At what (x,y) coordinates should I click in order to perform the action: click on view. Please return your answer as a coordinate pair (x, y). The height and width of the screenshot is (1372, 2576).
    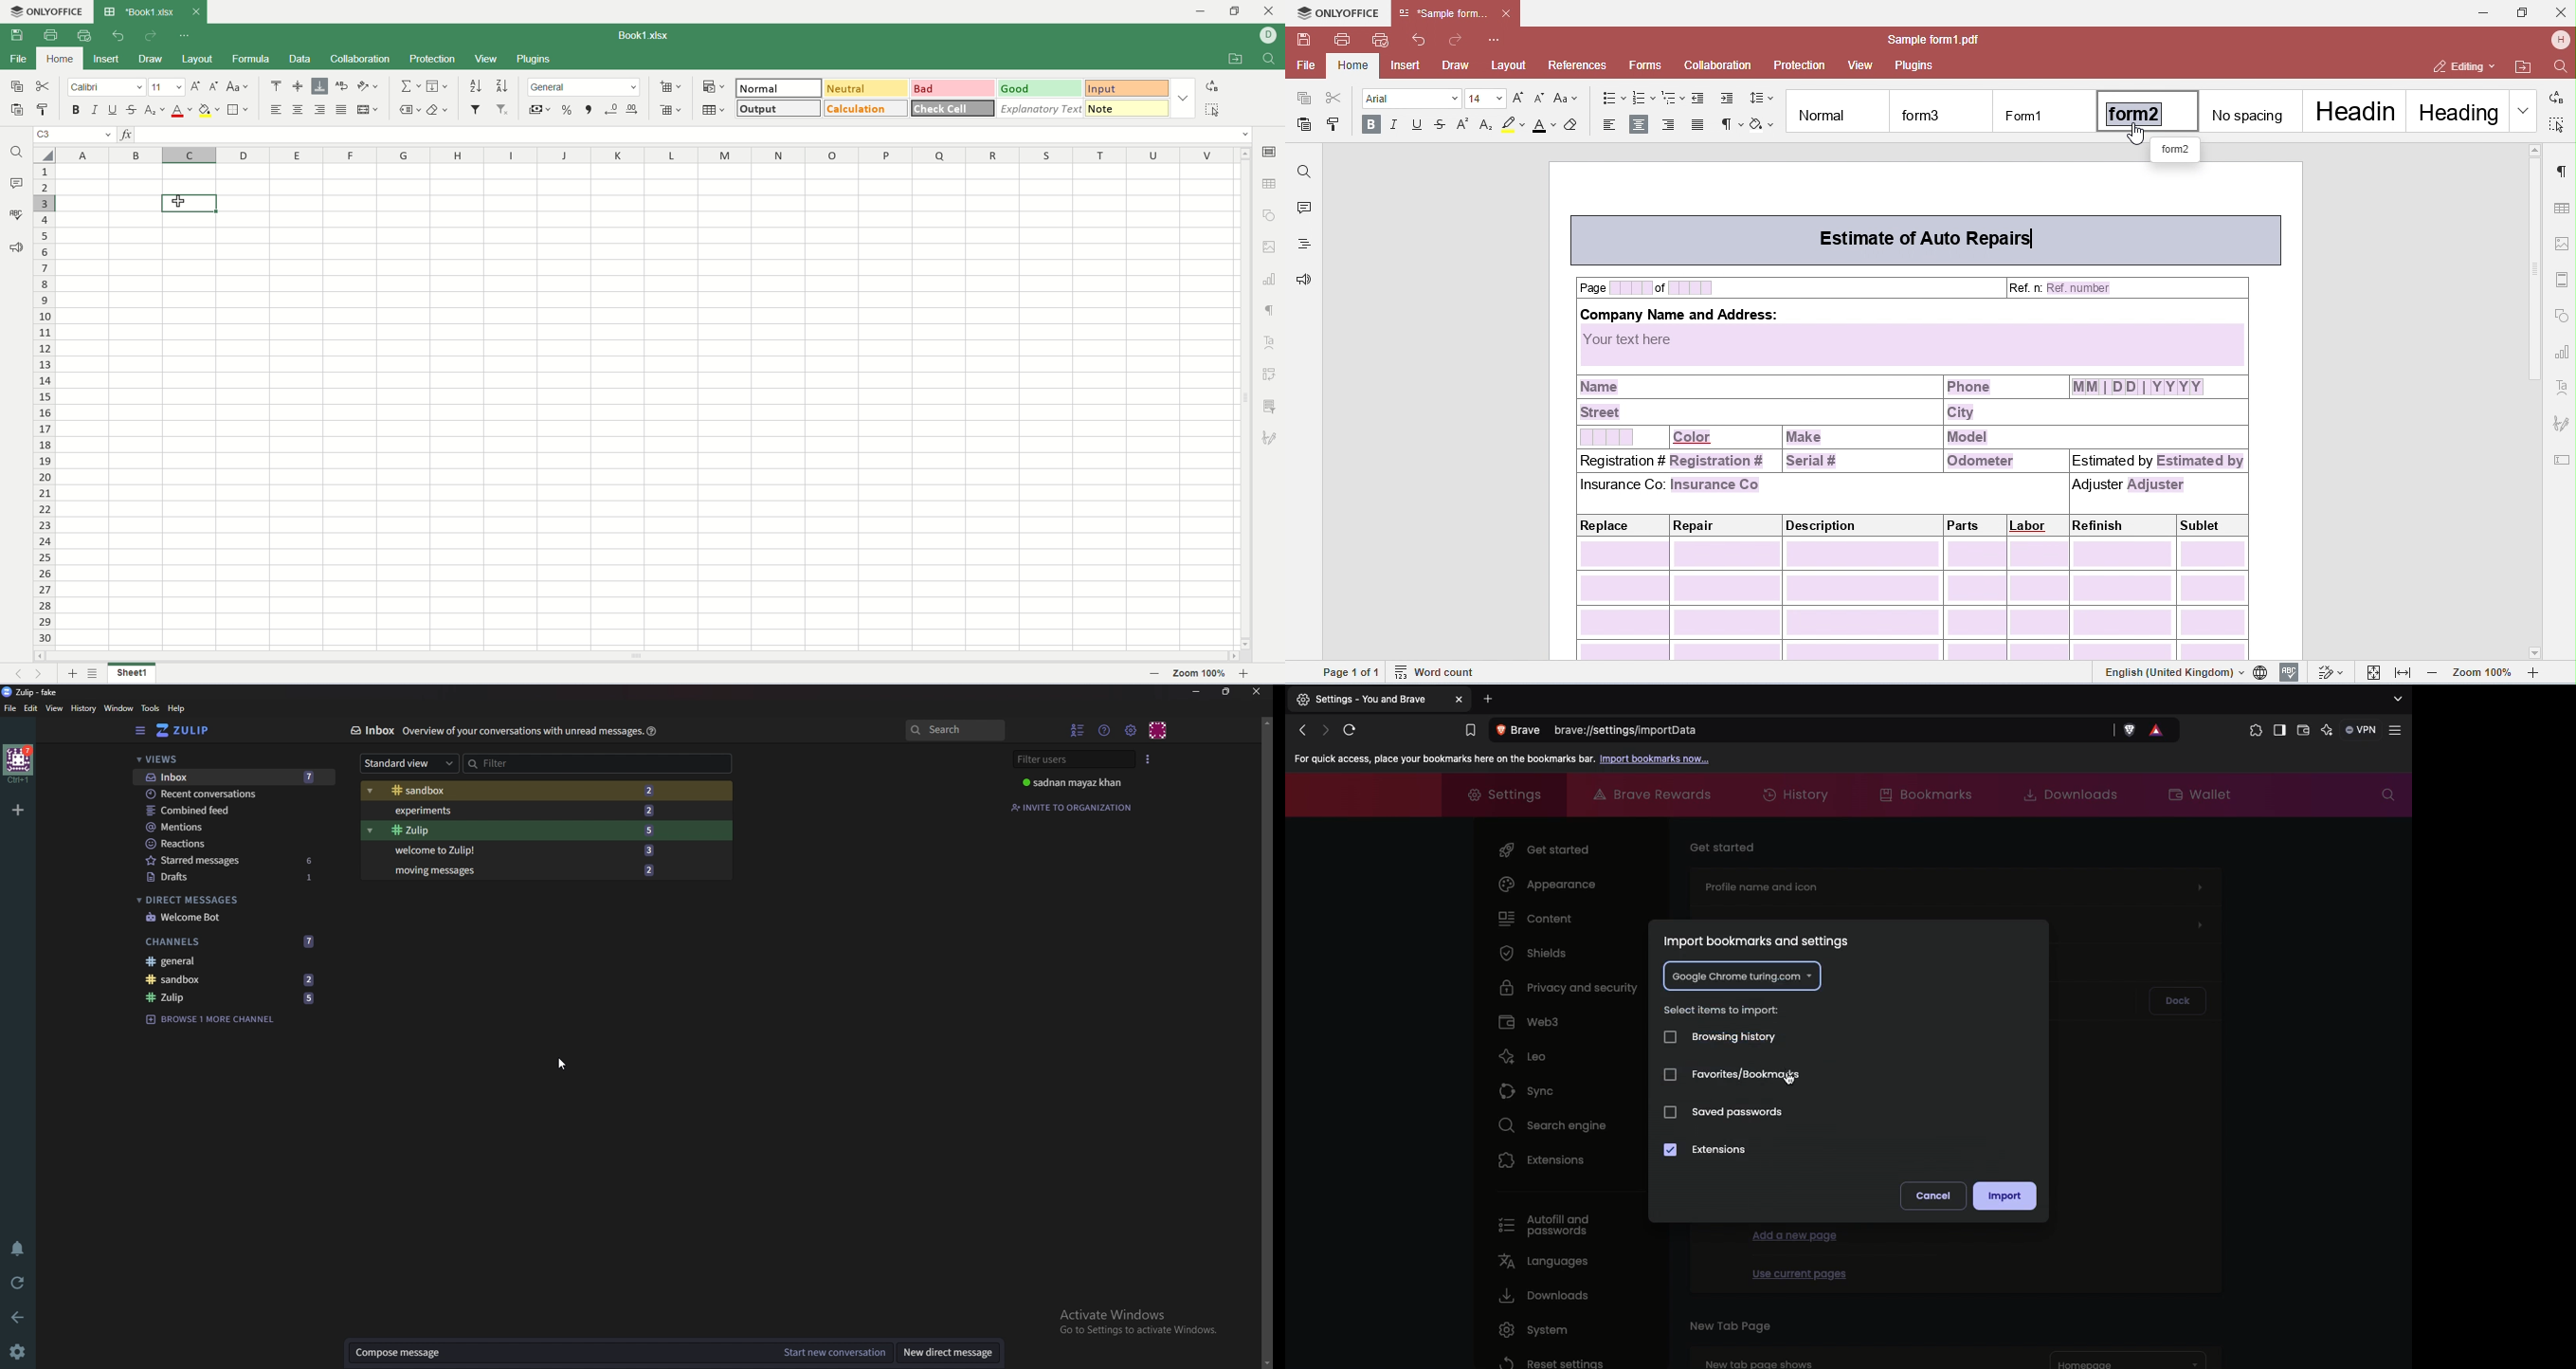
    Looking at the image, I should click on (55, 707).